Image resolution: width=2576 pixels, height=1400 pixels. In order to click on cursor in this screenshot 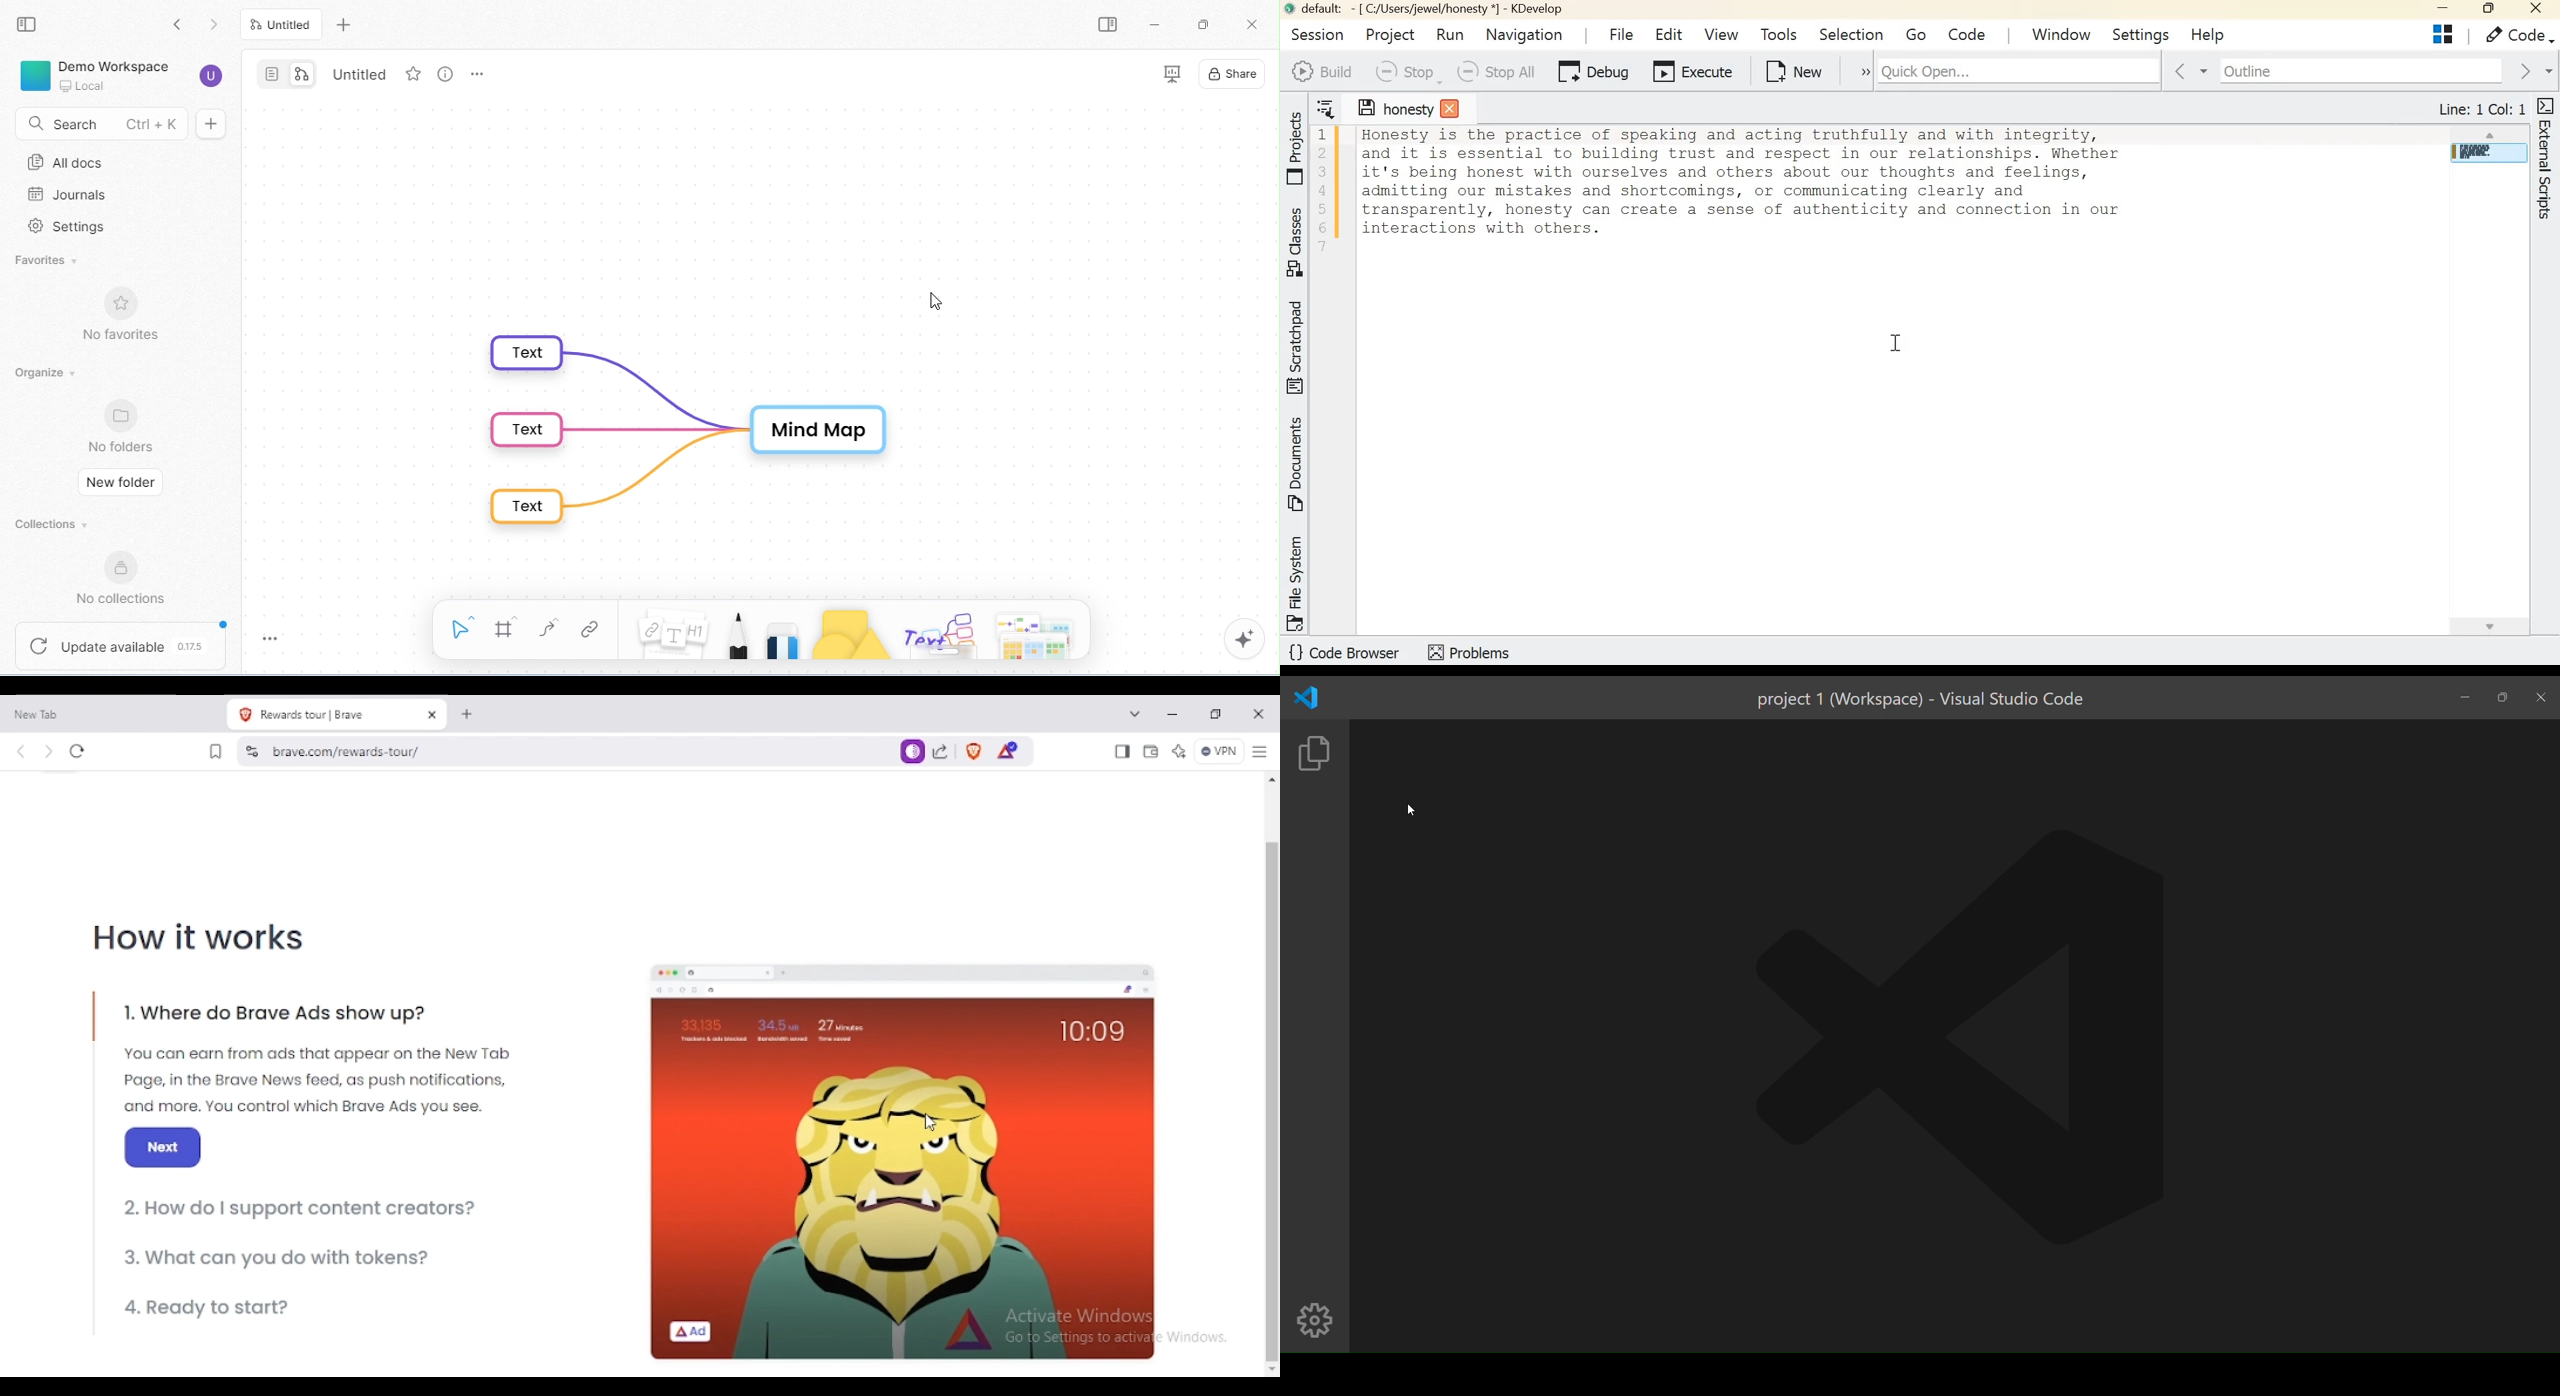, I will do `click(1409, 811)`.